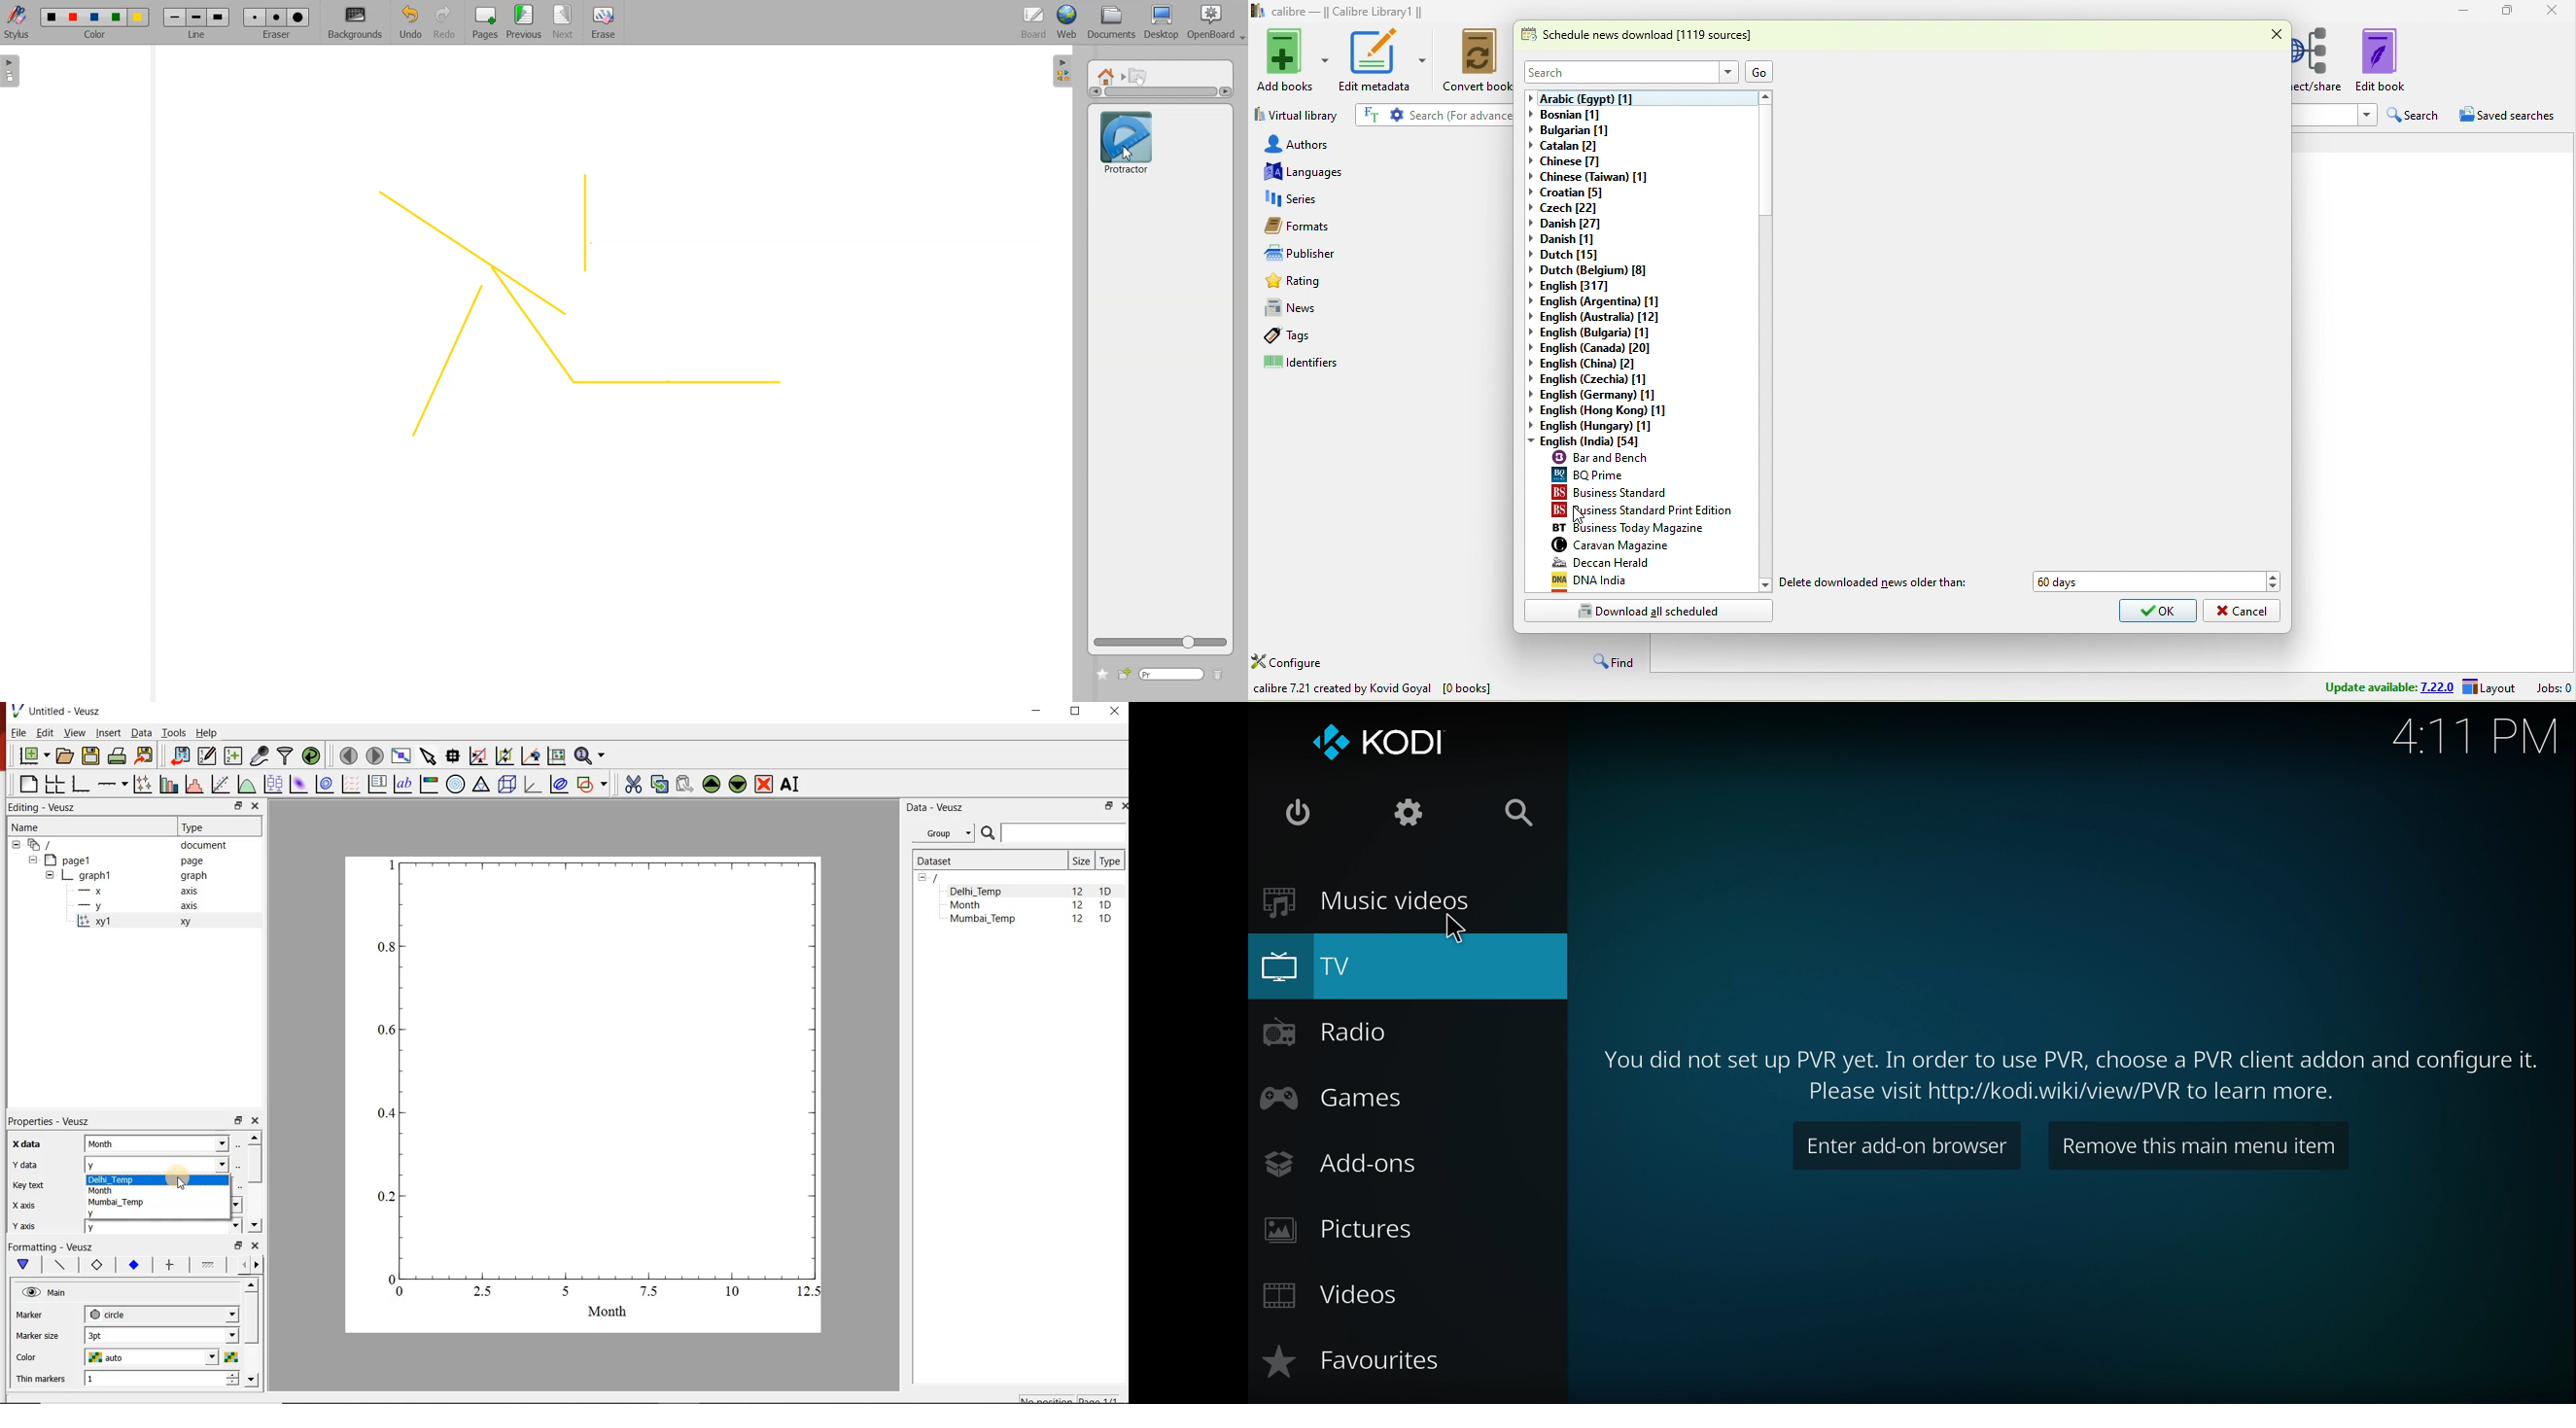 Image resolution: width=2576 pixels, height=1428 pixels. I want to click on Drop down, so click(2274, 582).